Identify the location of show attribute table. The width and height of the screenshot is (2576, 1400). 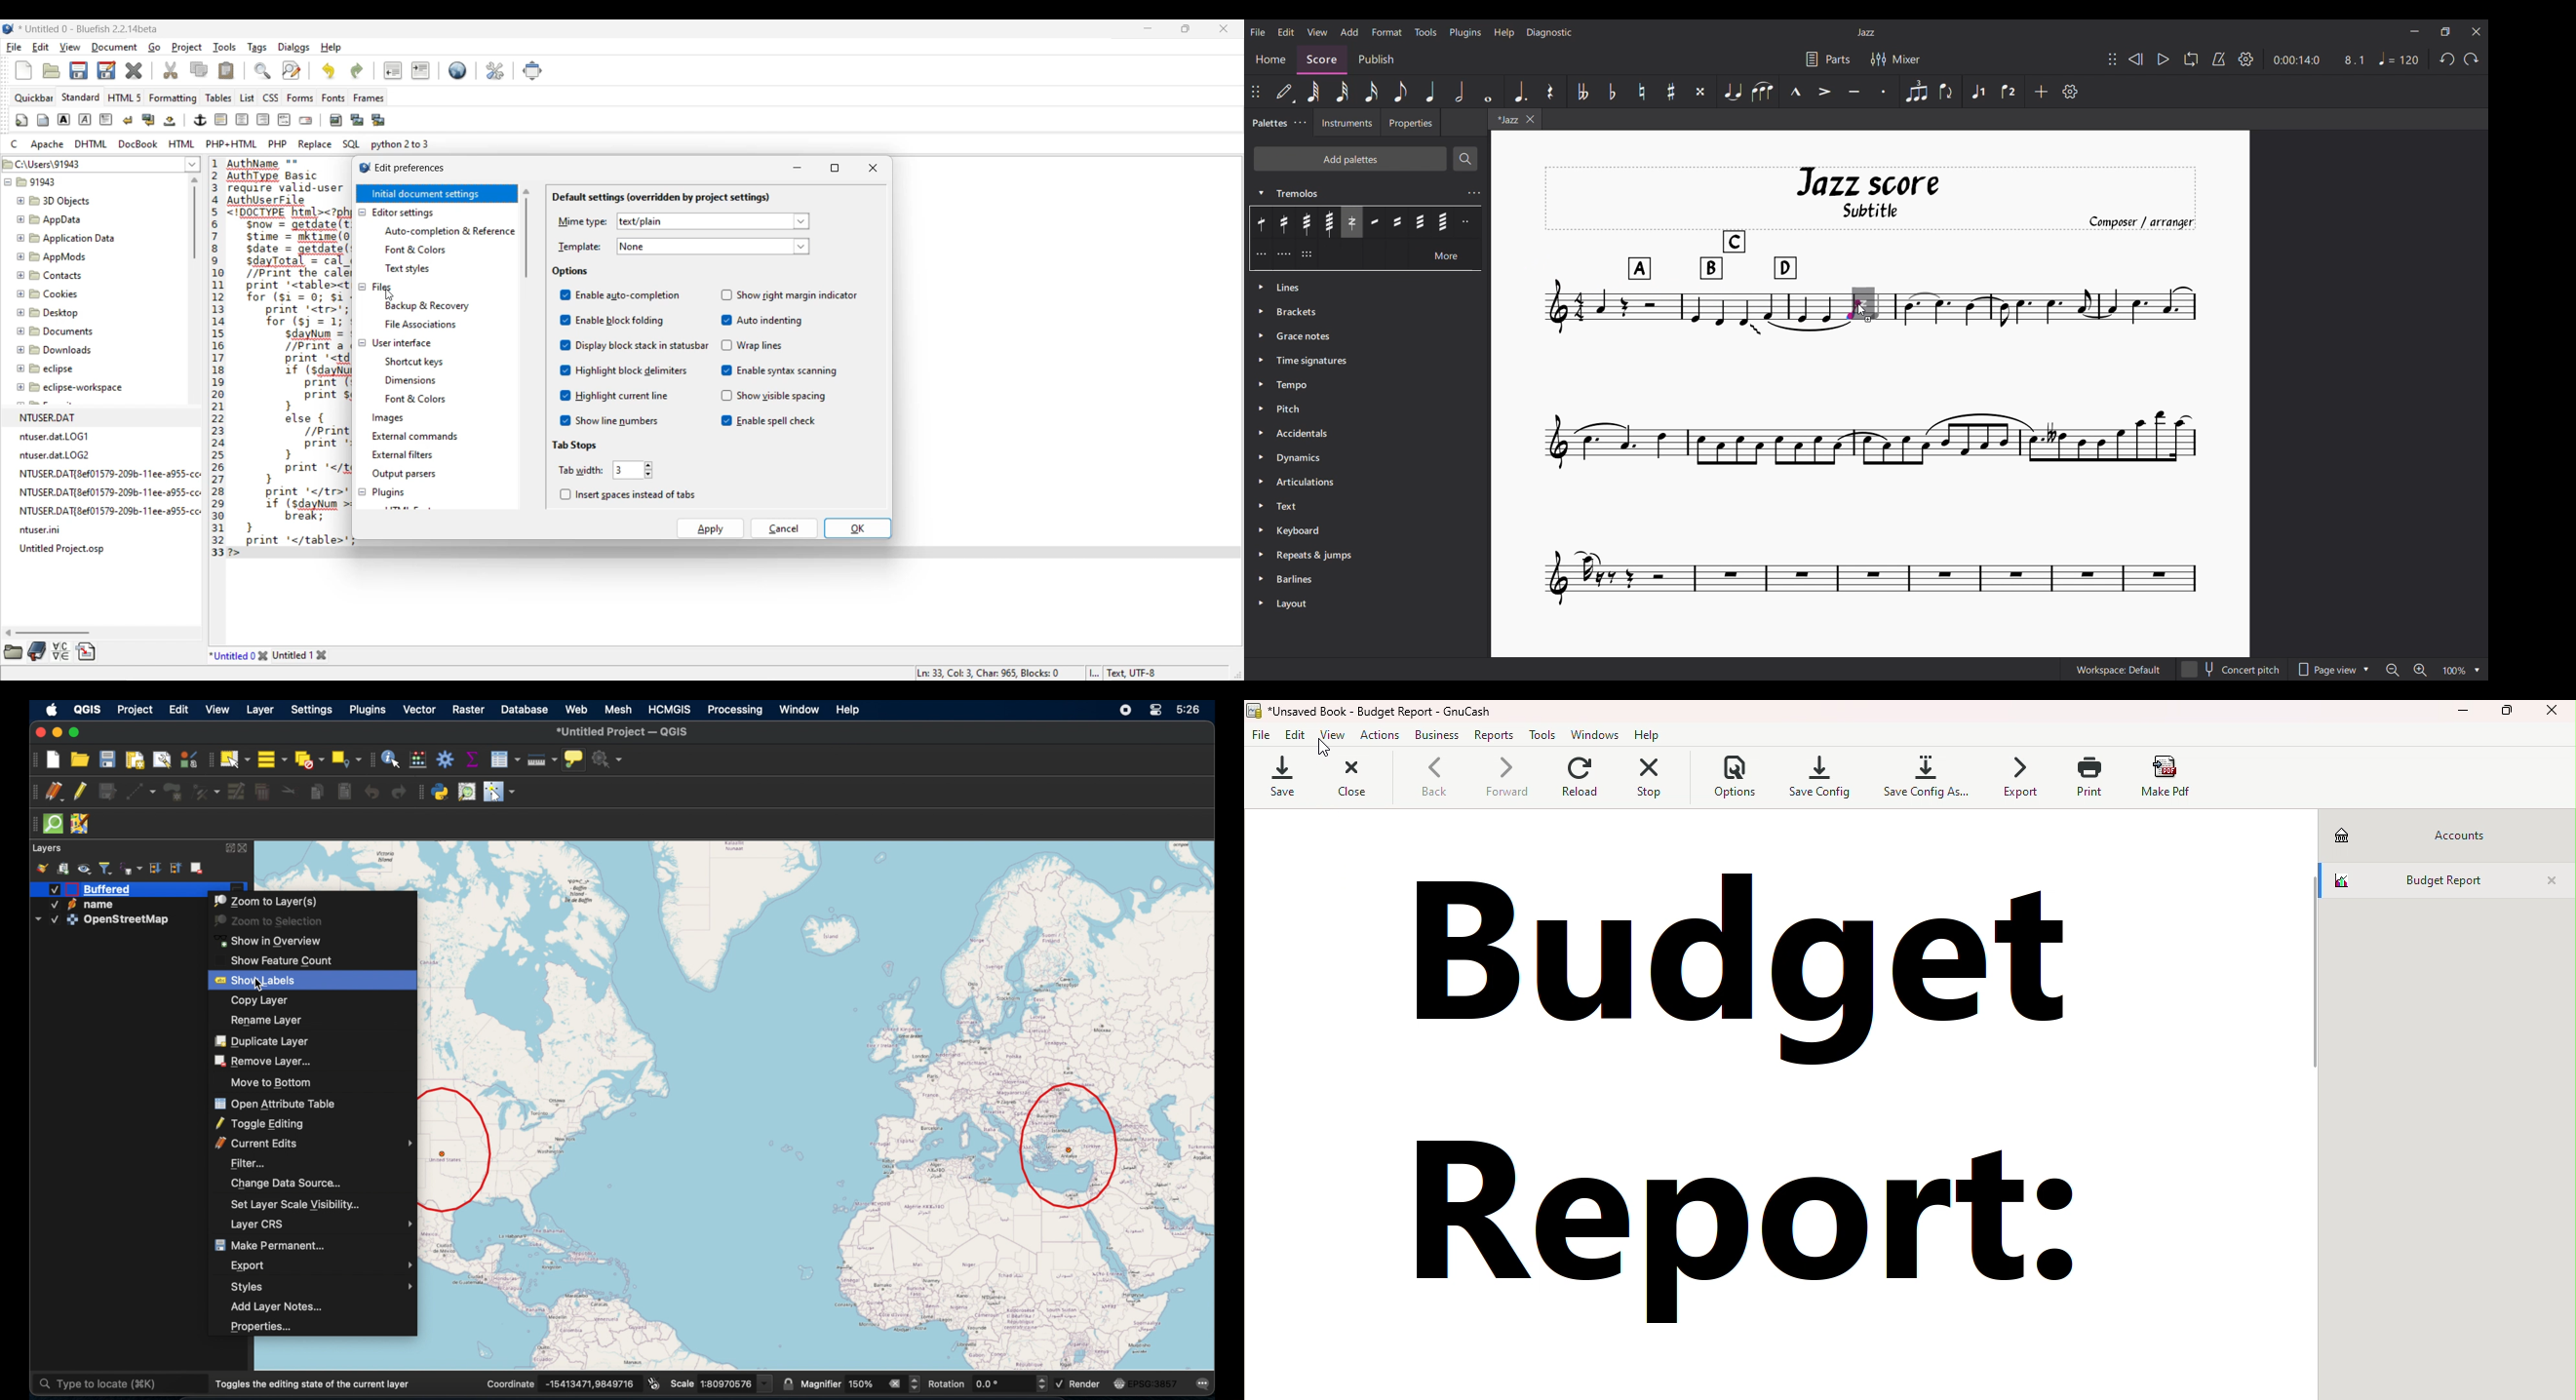
(507, 759).